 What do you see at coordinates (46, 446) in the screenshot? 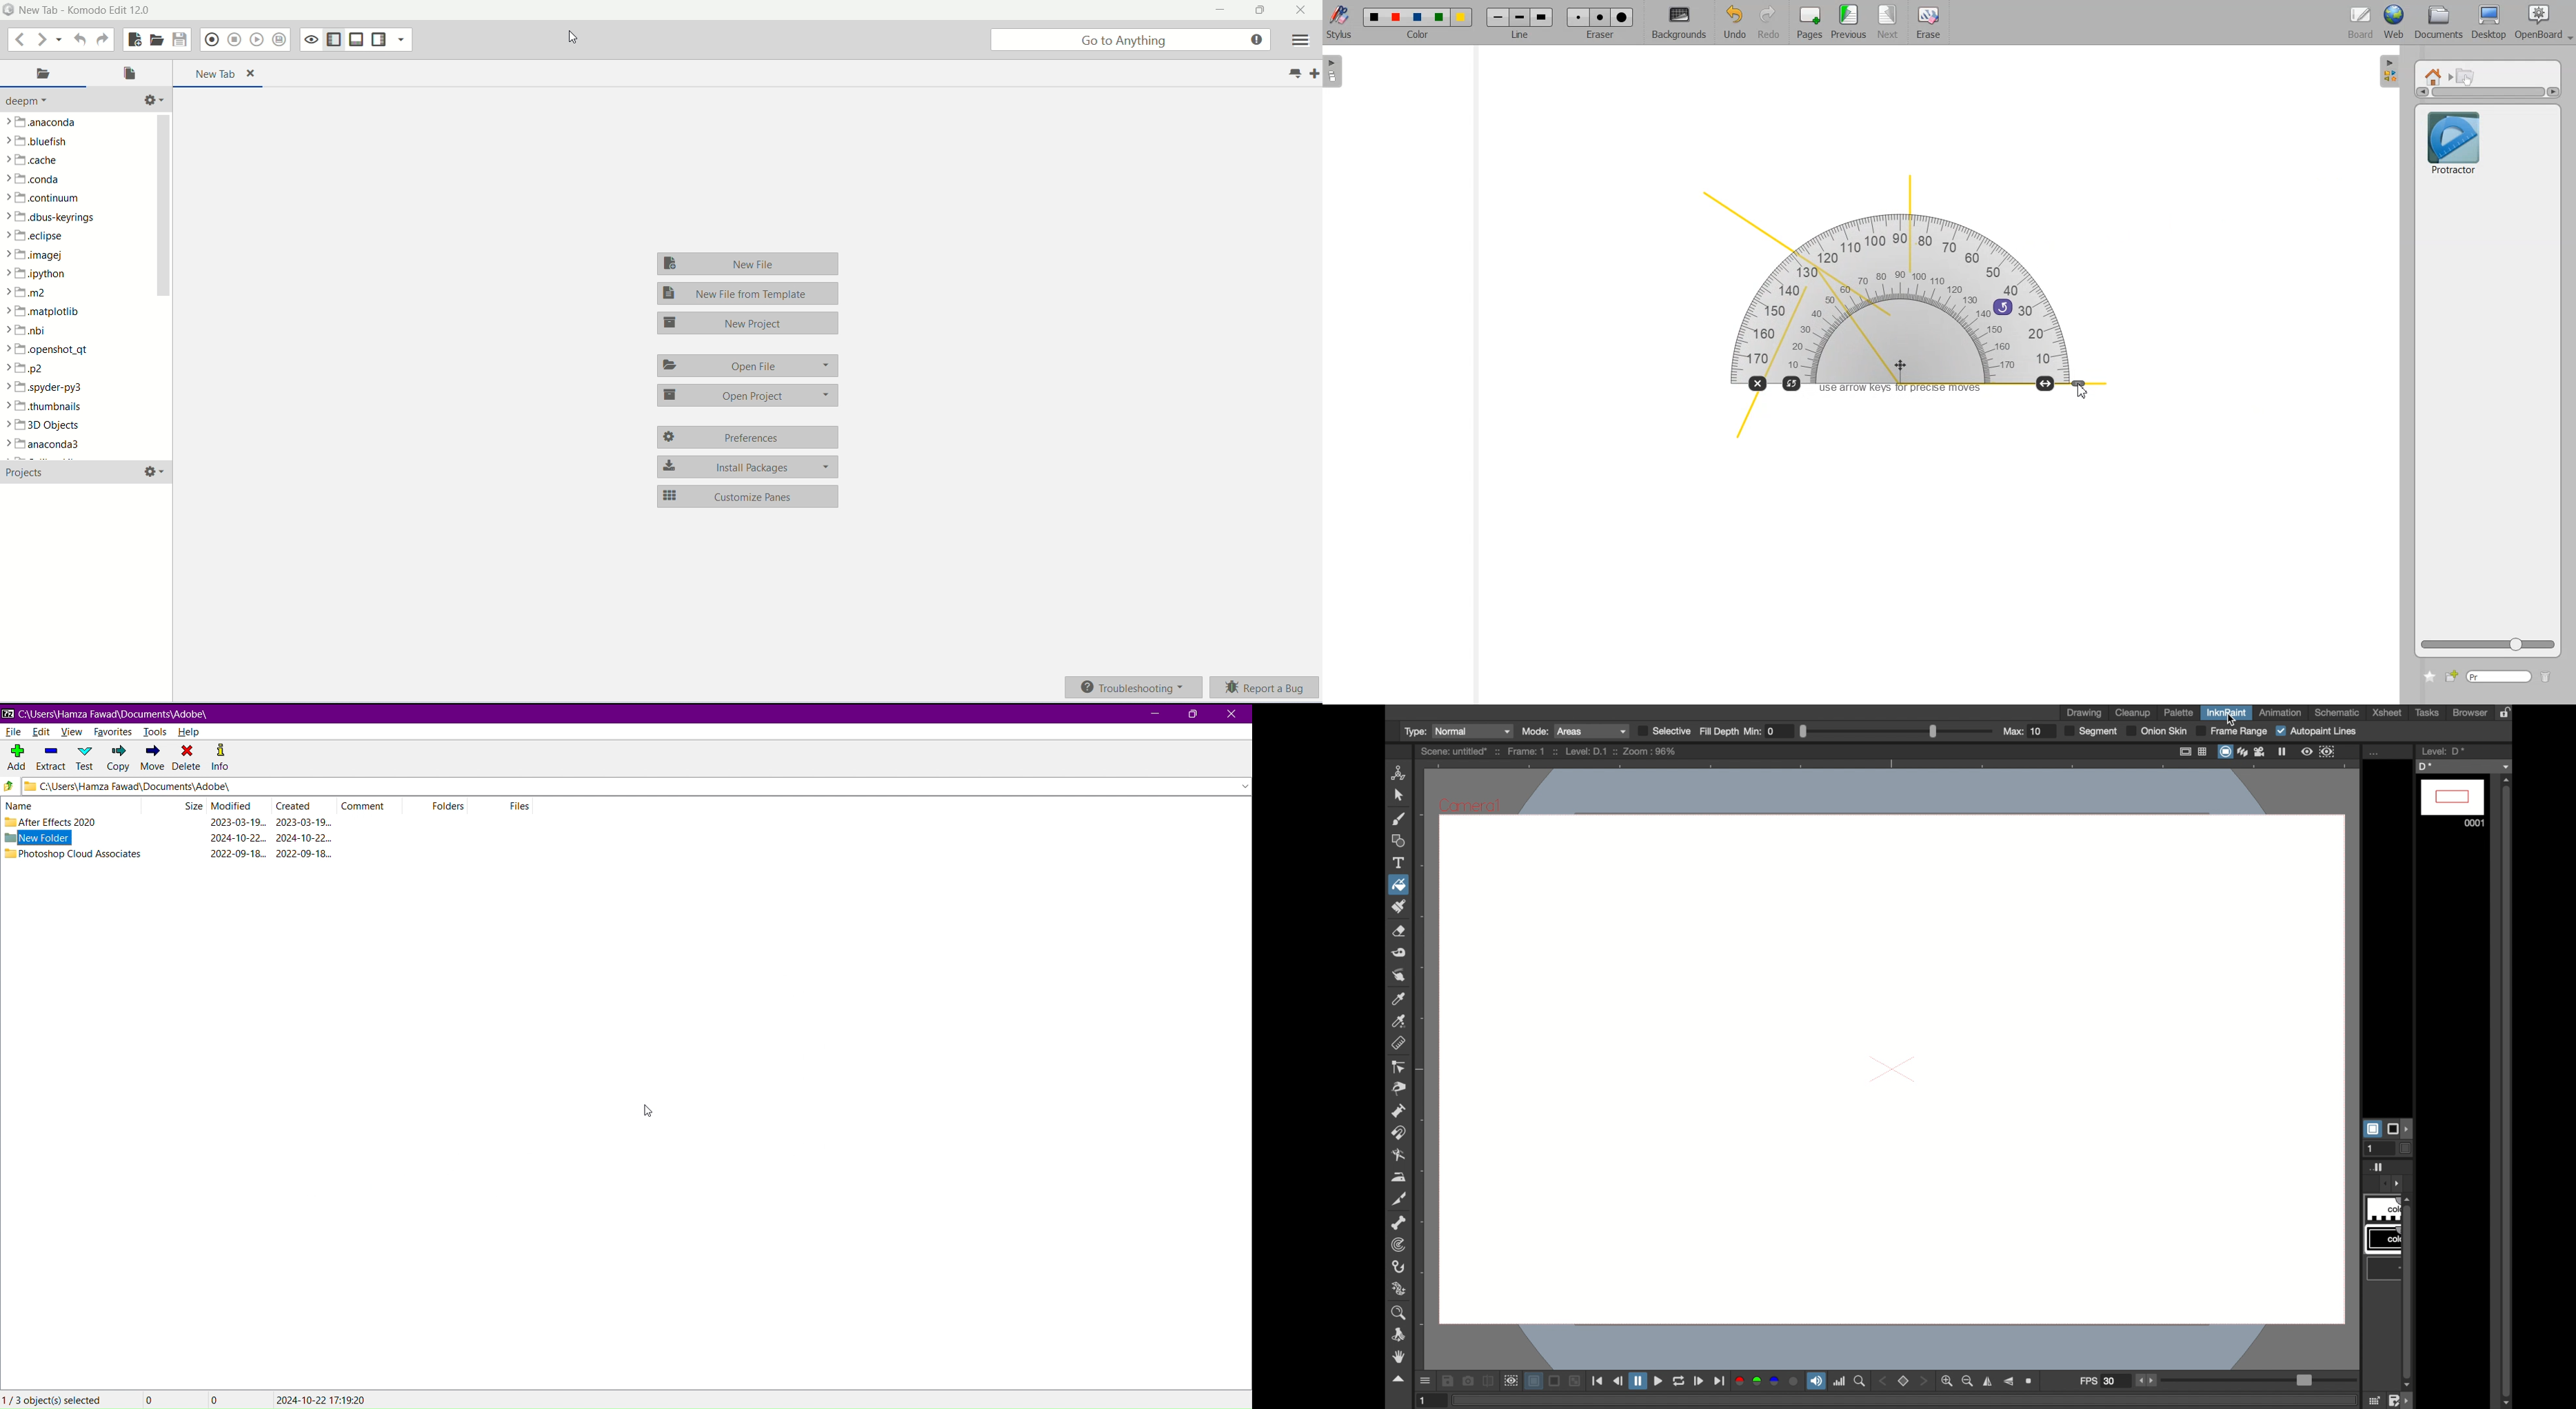
I see `anaconda` at bounding box center [46, 446].